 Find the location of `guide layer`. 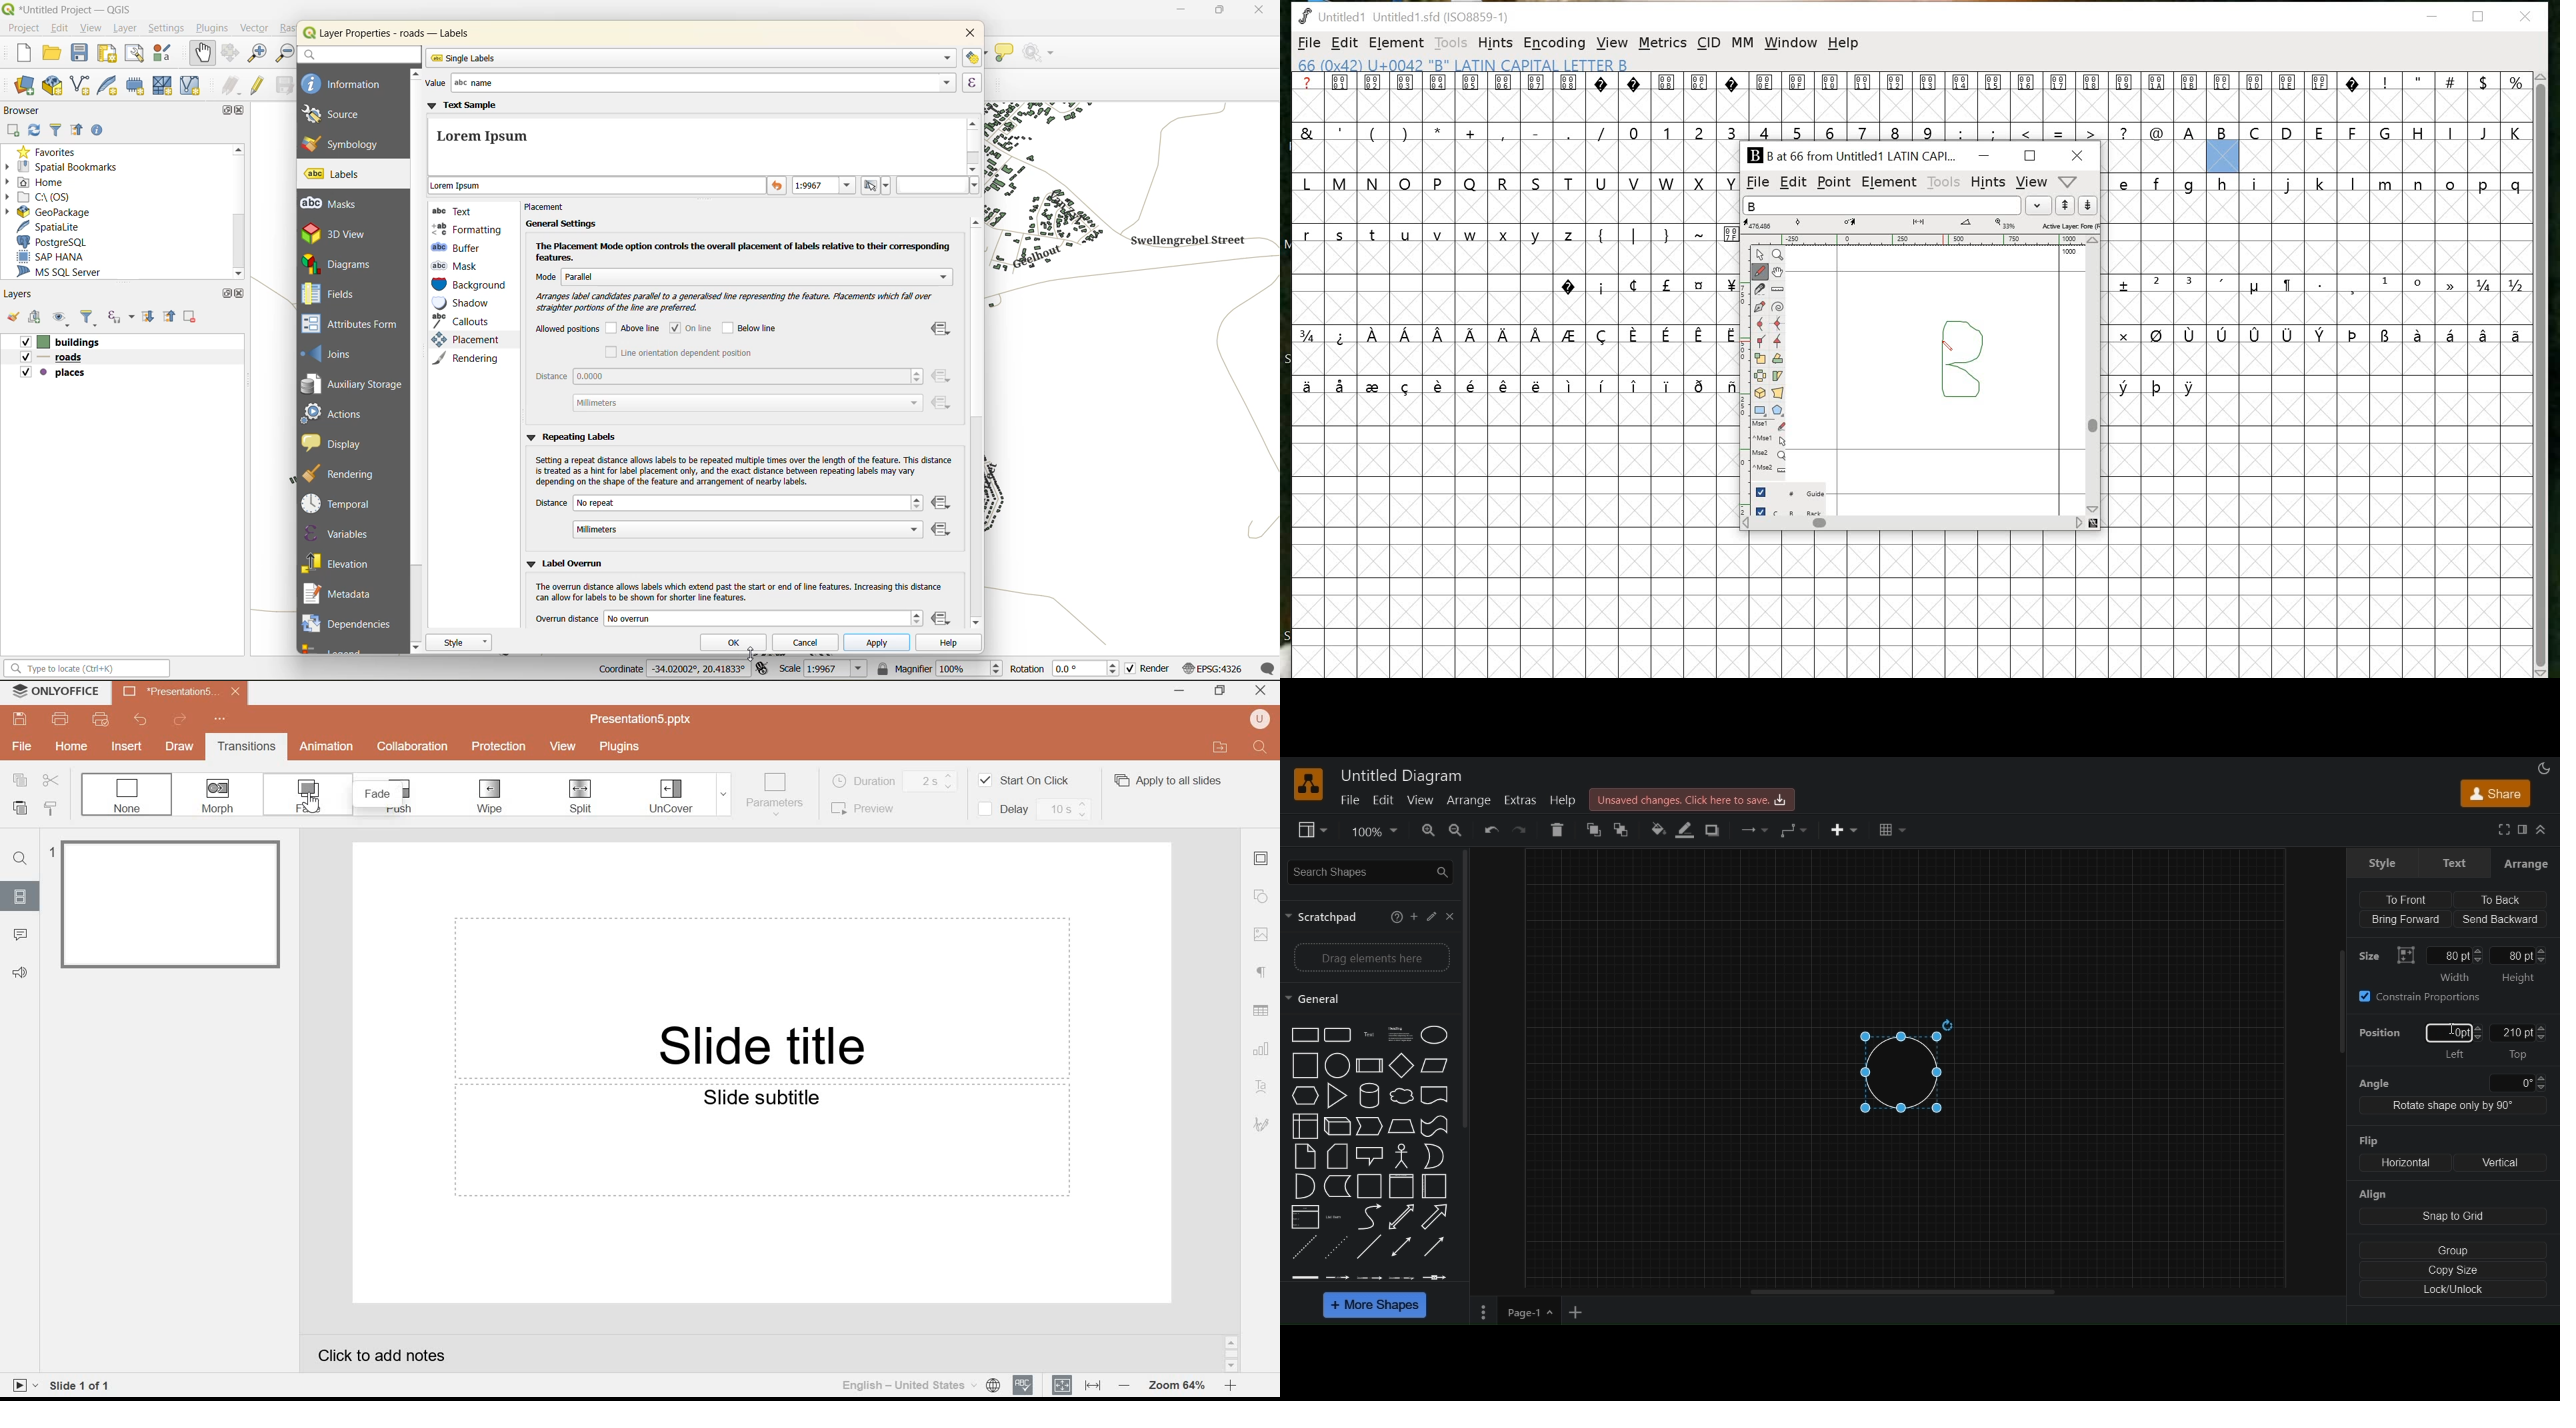

guide layer is located at coordinates (1791, 490).